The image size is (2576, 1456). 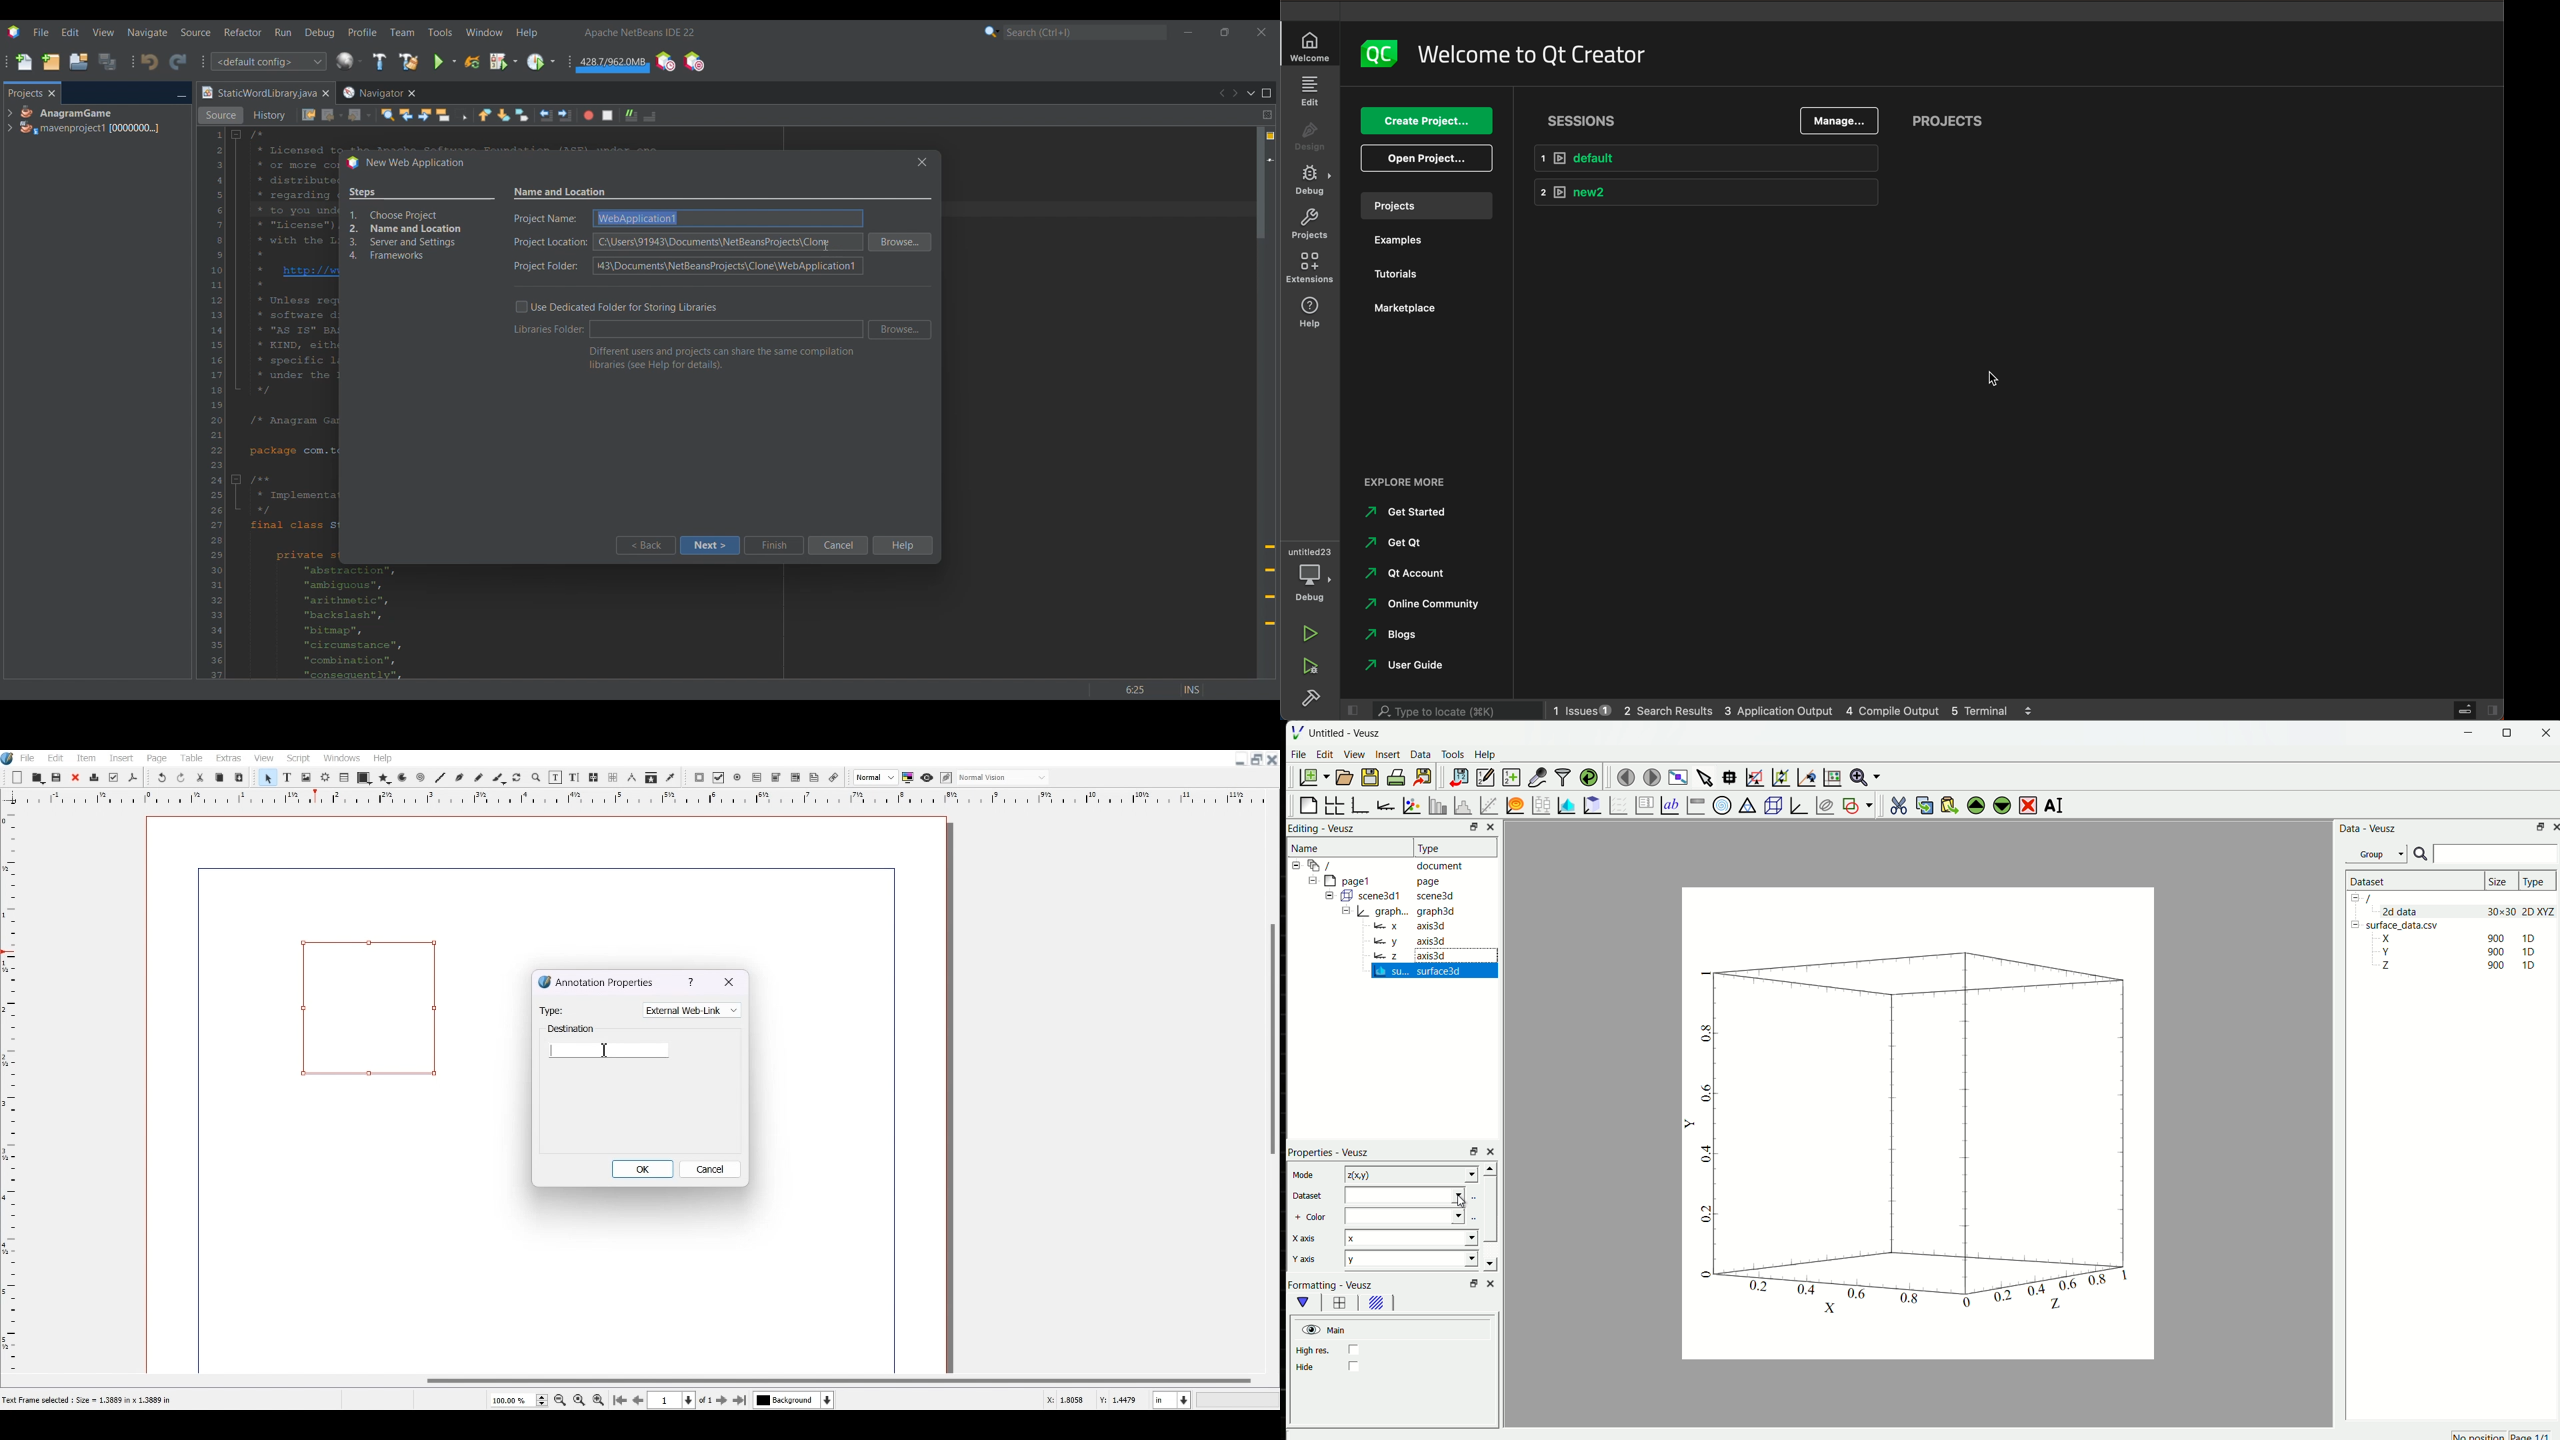 What do you see at coordinates (651, 779) in the screenshot?
I see `Copy item properties` at bounding box center [651, 779].